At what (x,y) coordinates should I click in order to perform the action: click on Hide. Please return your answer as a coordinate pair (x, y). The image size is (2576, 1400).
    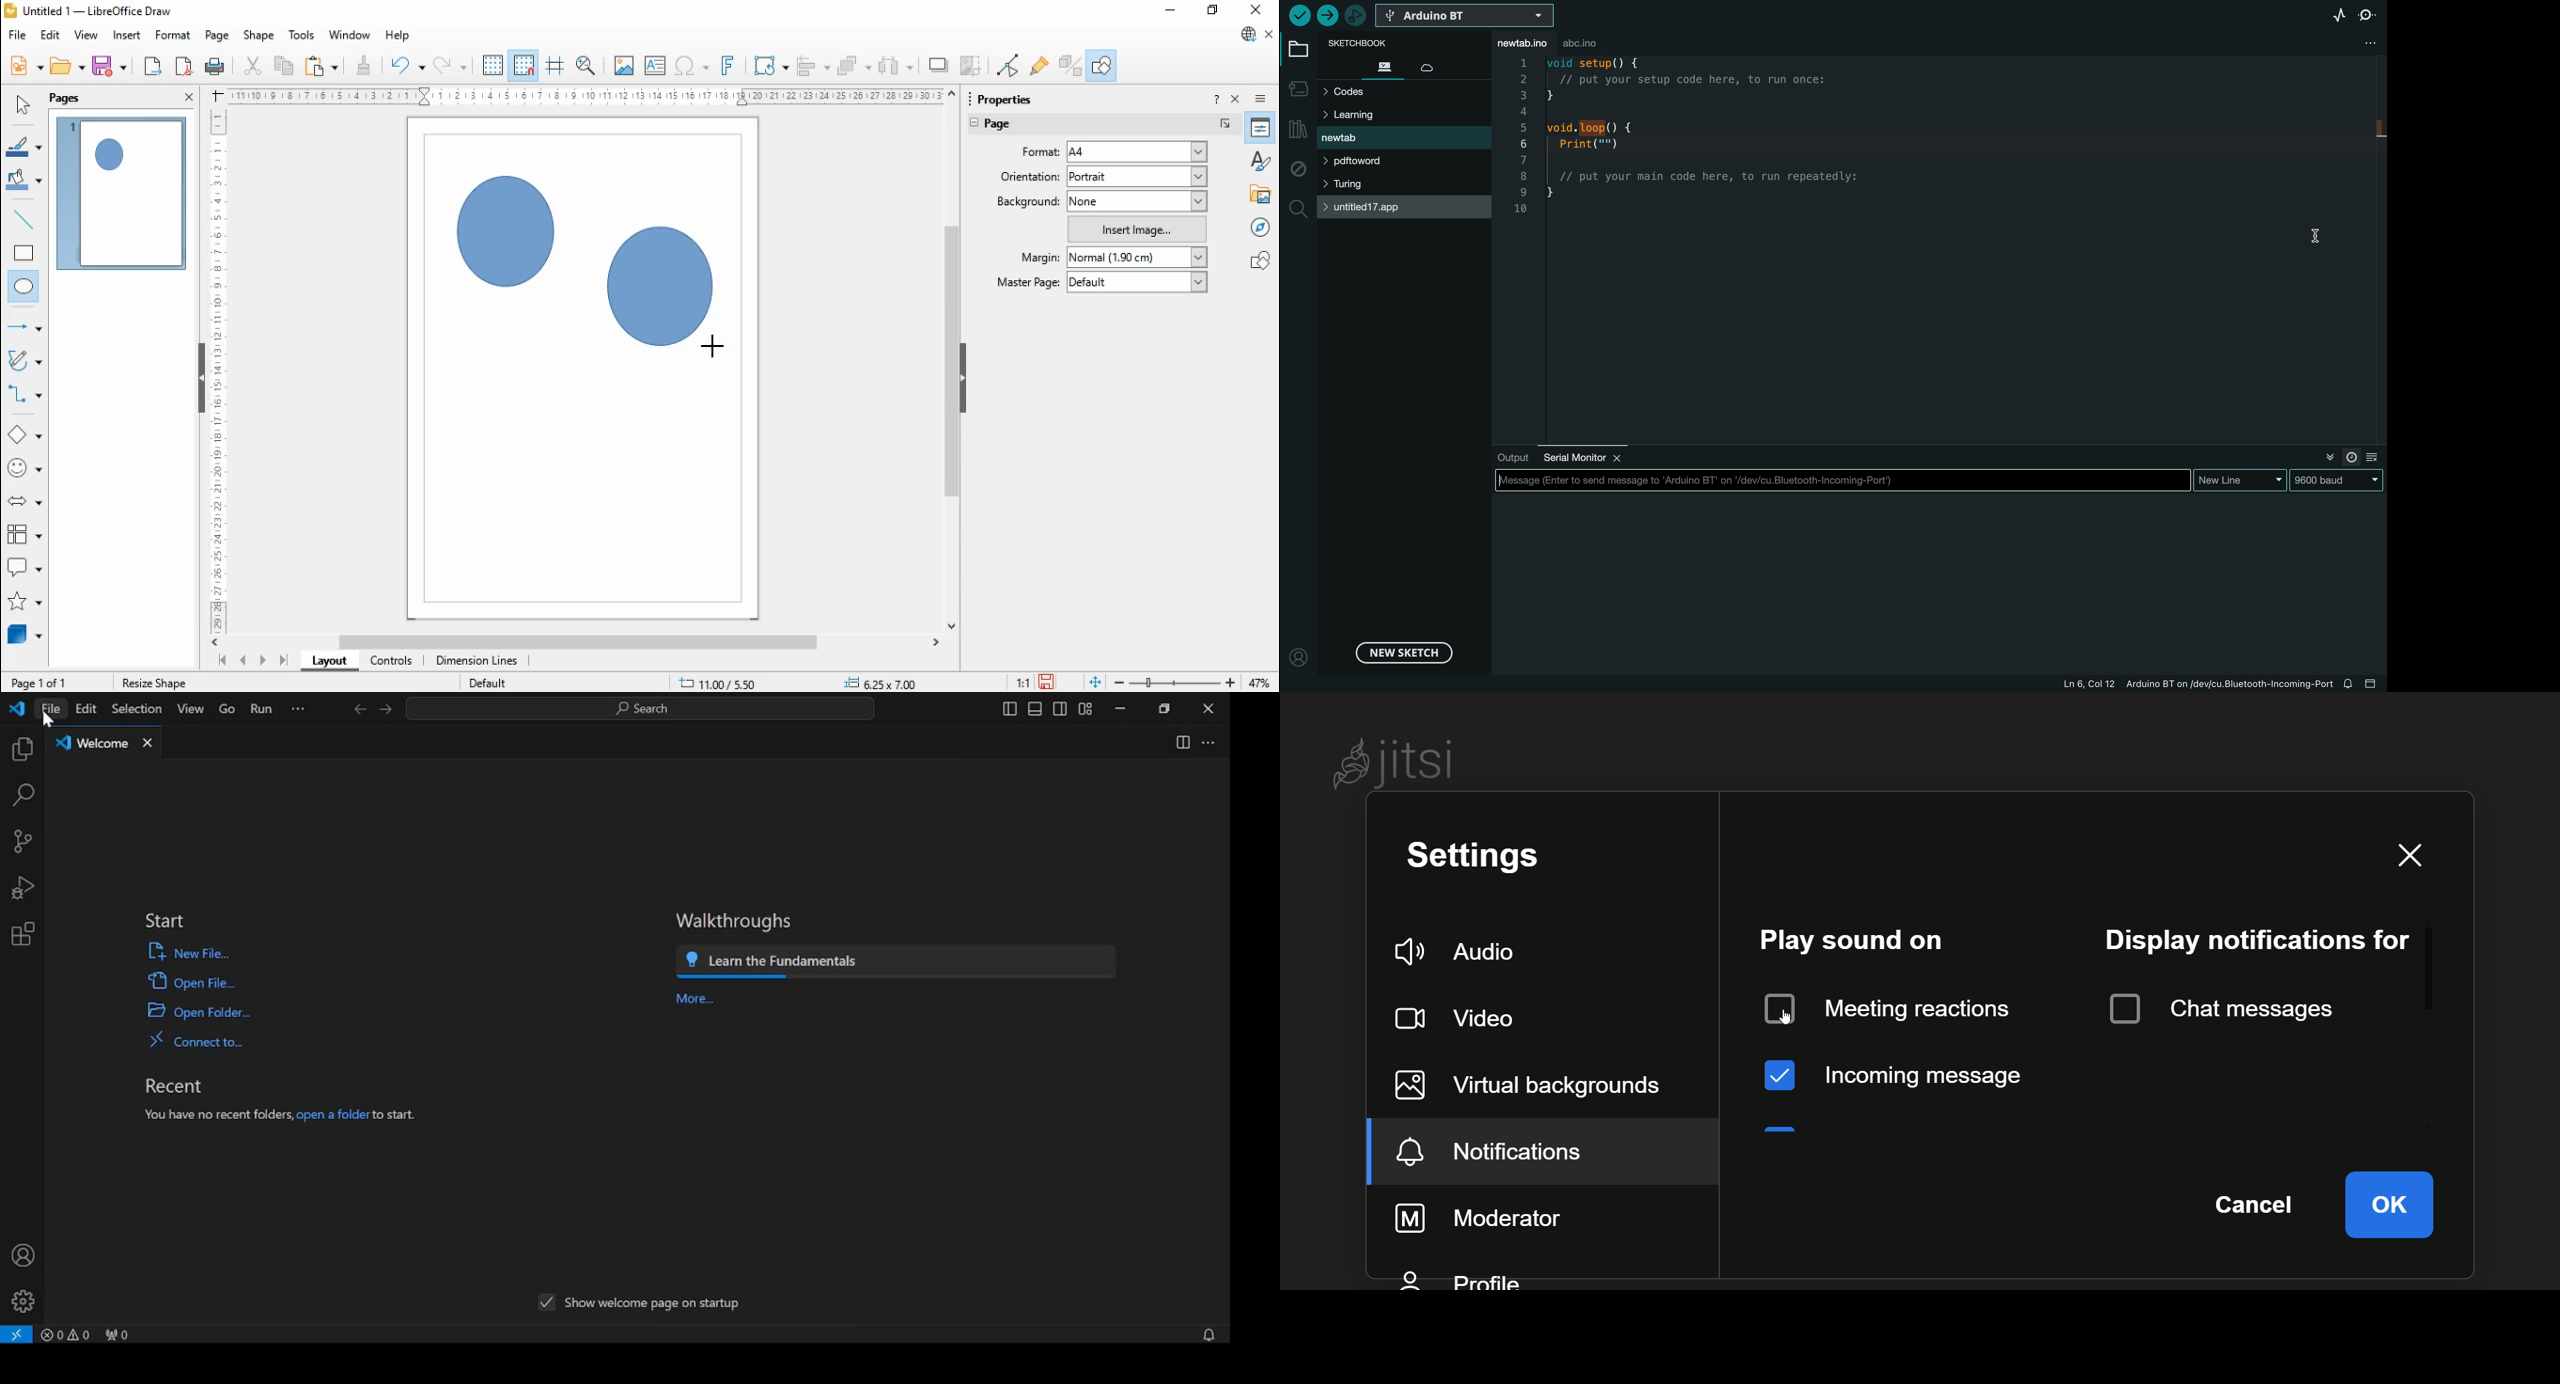
    Looking at the image, I should click on (201, 380).